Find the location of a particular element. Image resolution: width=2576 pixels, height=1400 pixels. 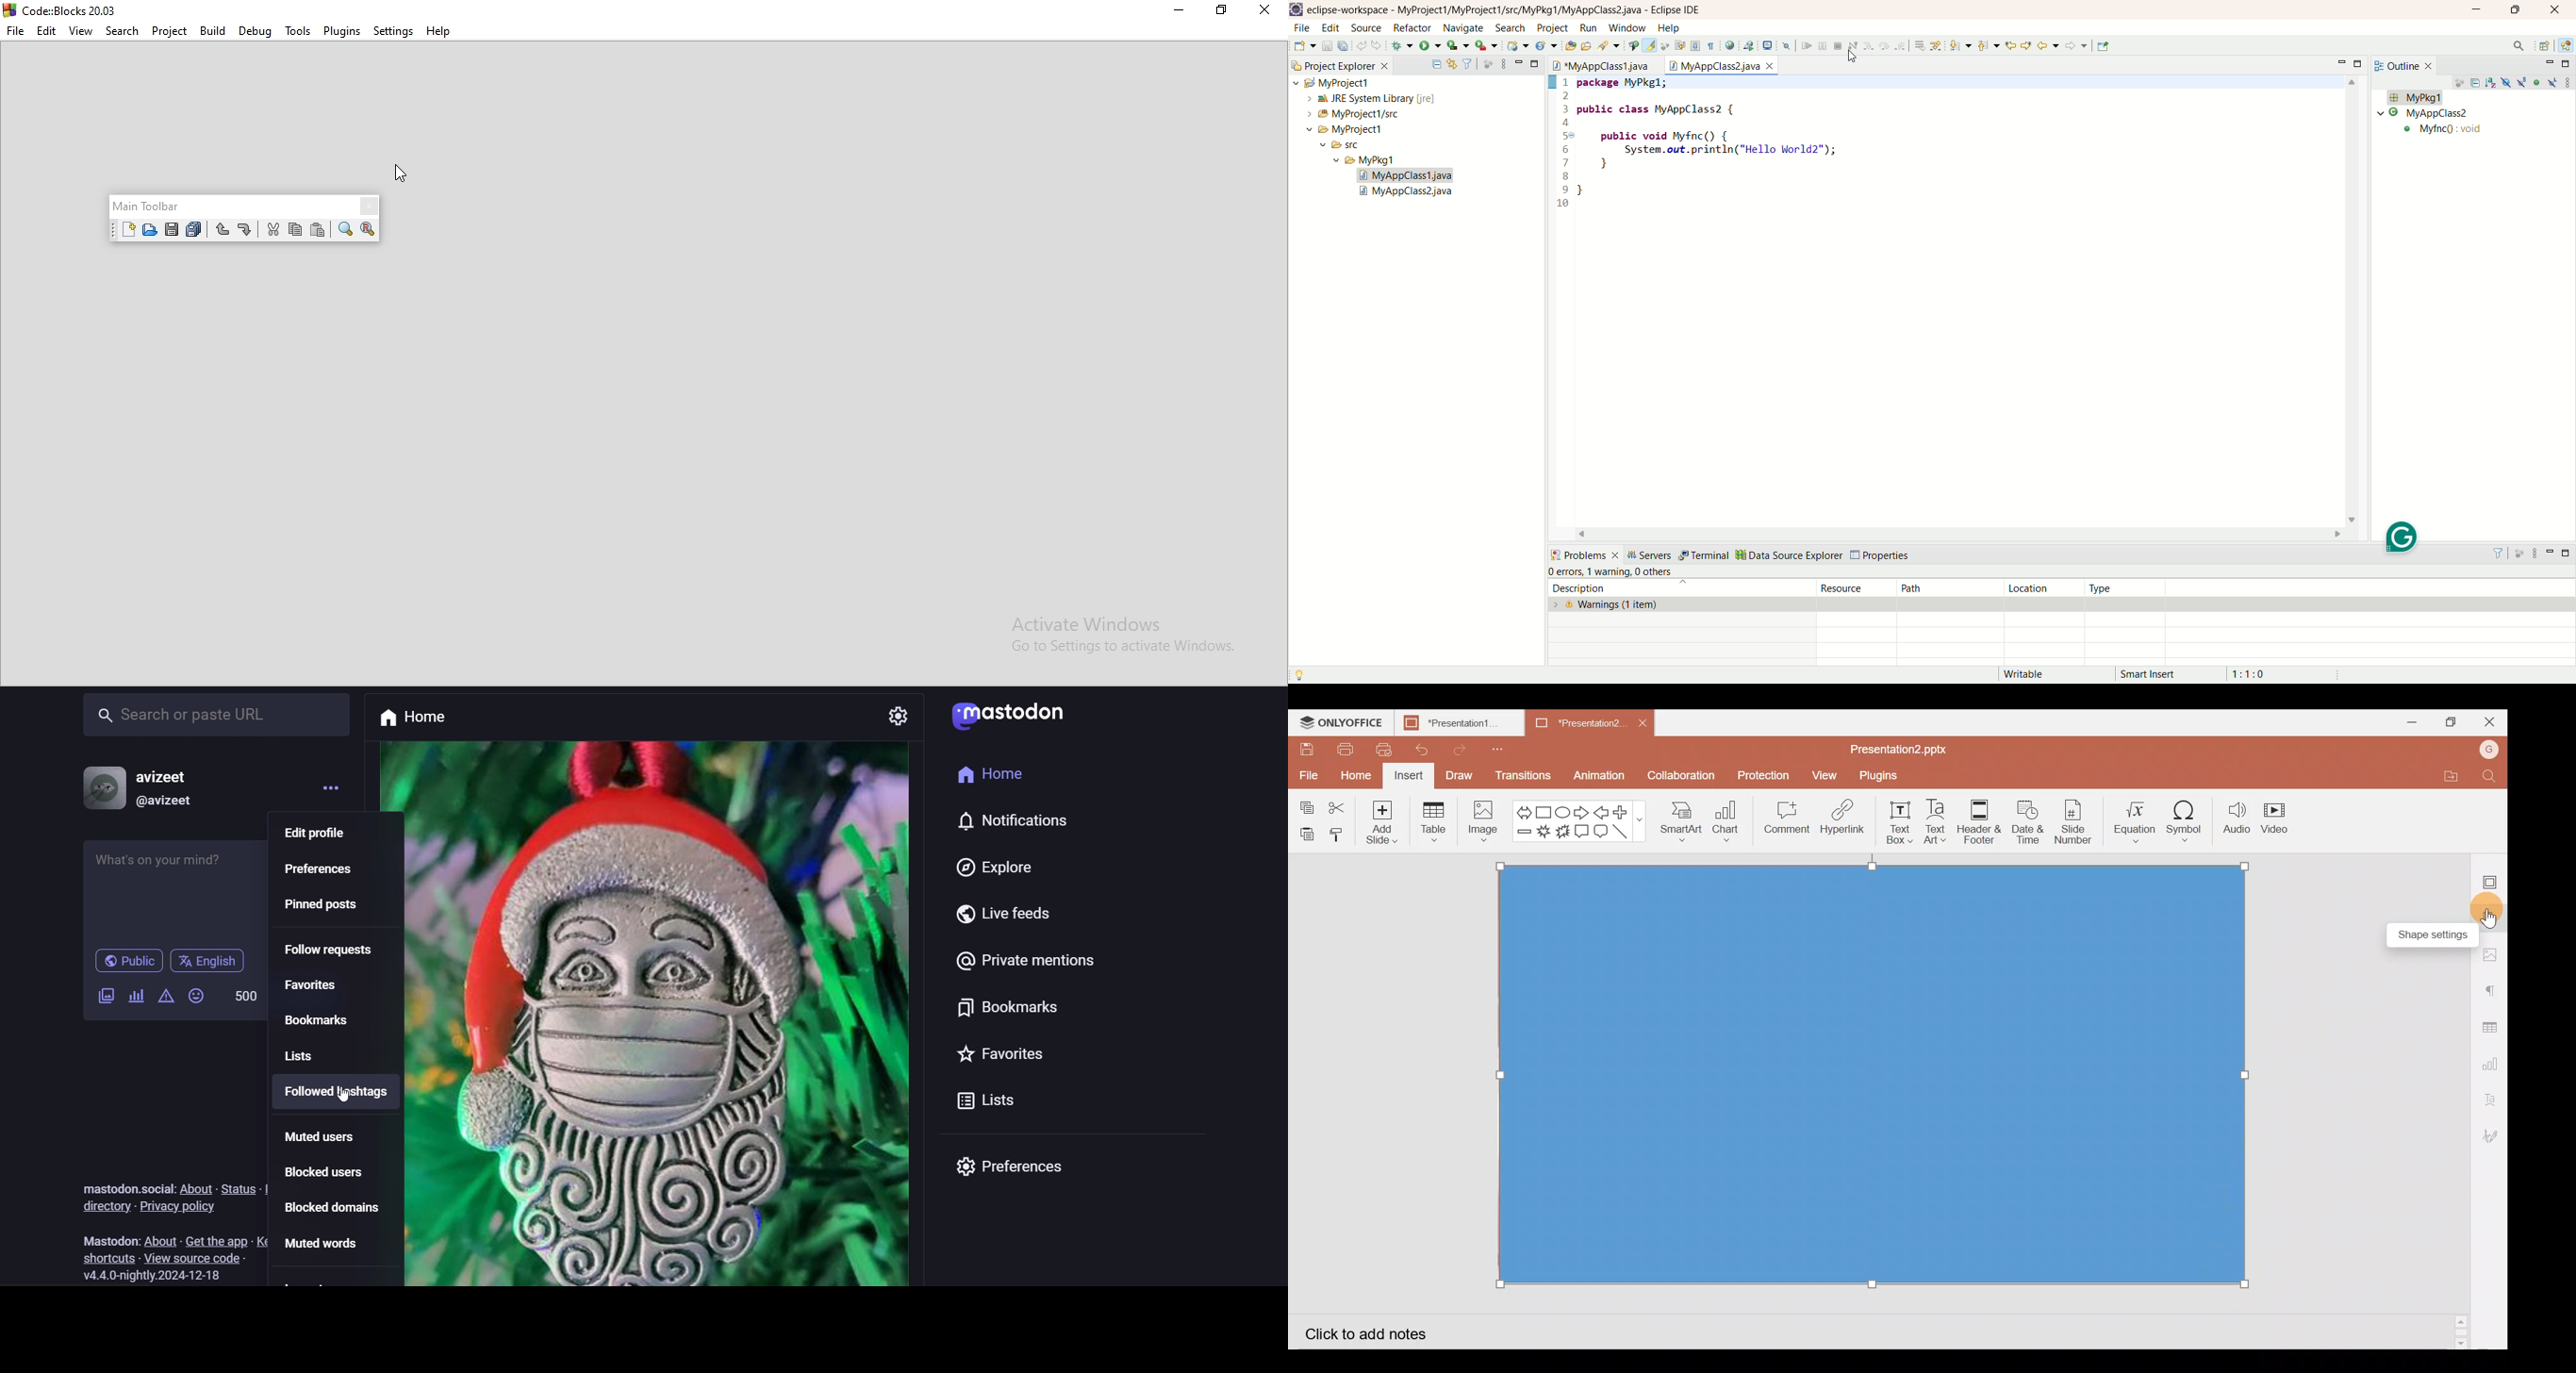

collapse all is located at coordinates (1436, 64).